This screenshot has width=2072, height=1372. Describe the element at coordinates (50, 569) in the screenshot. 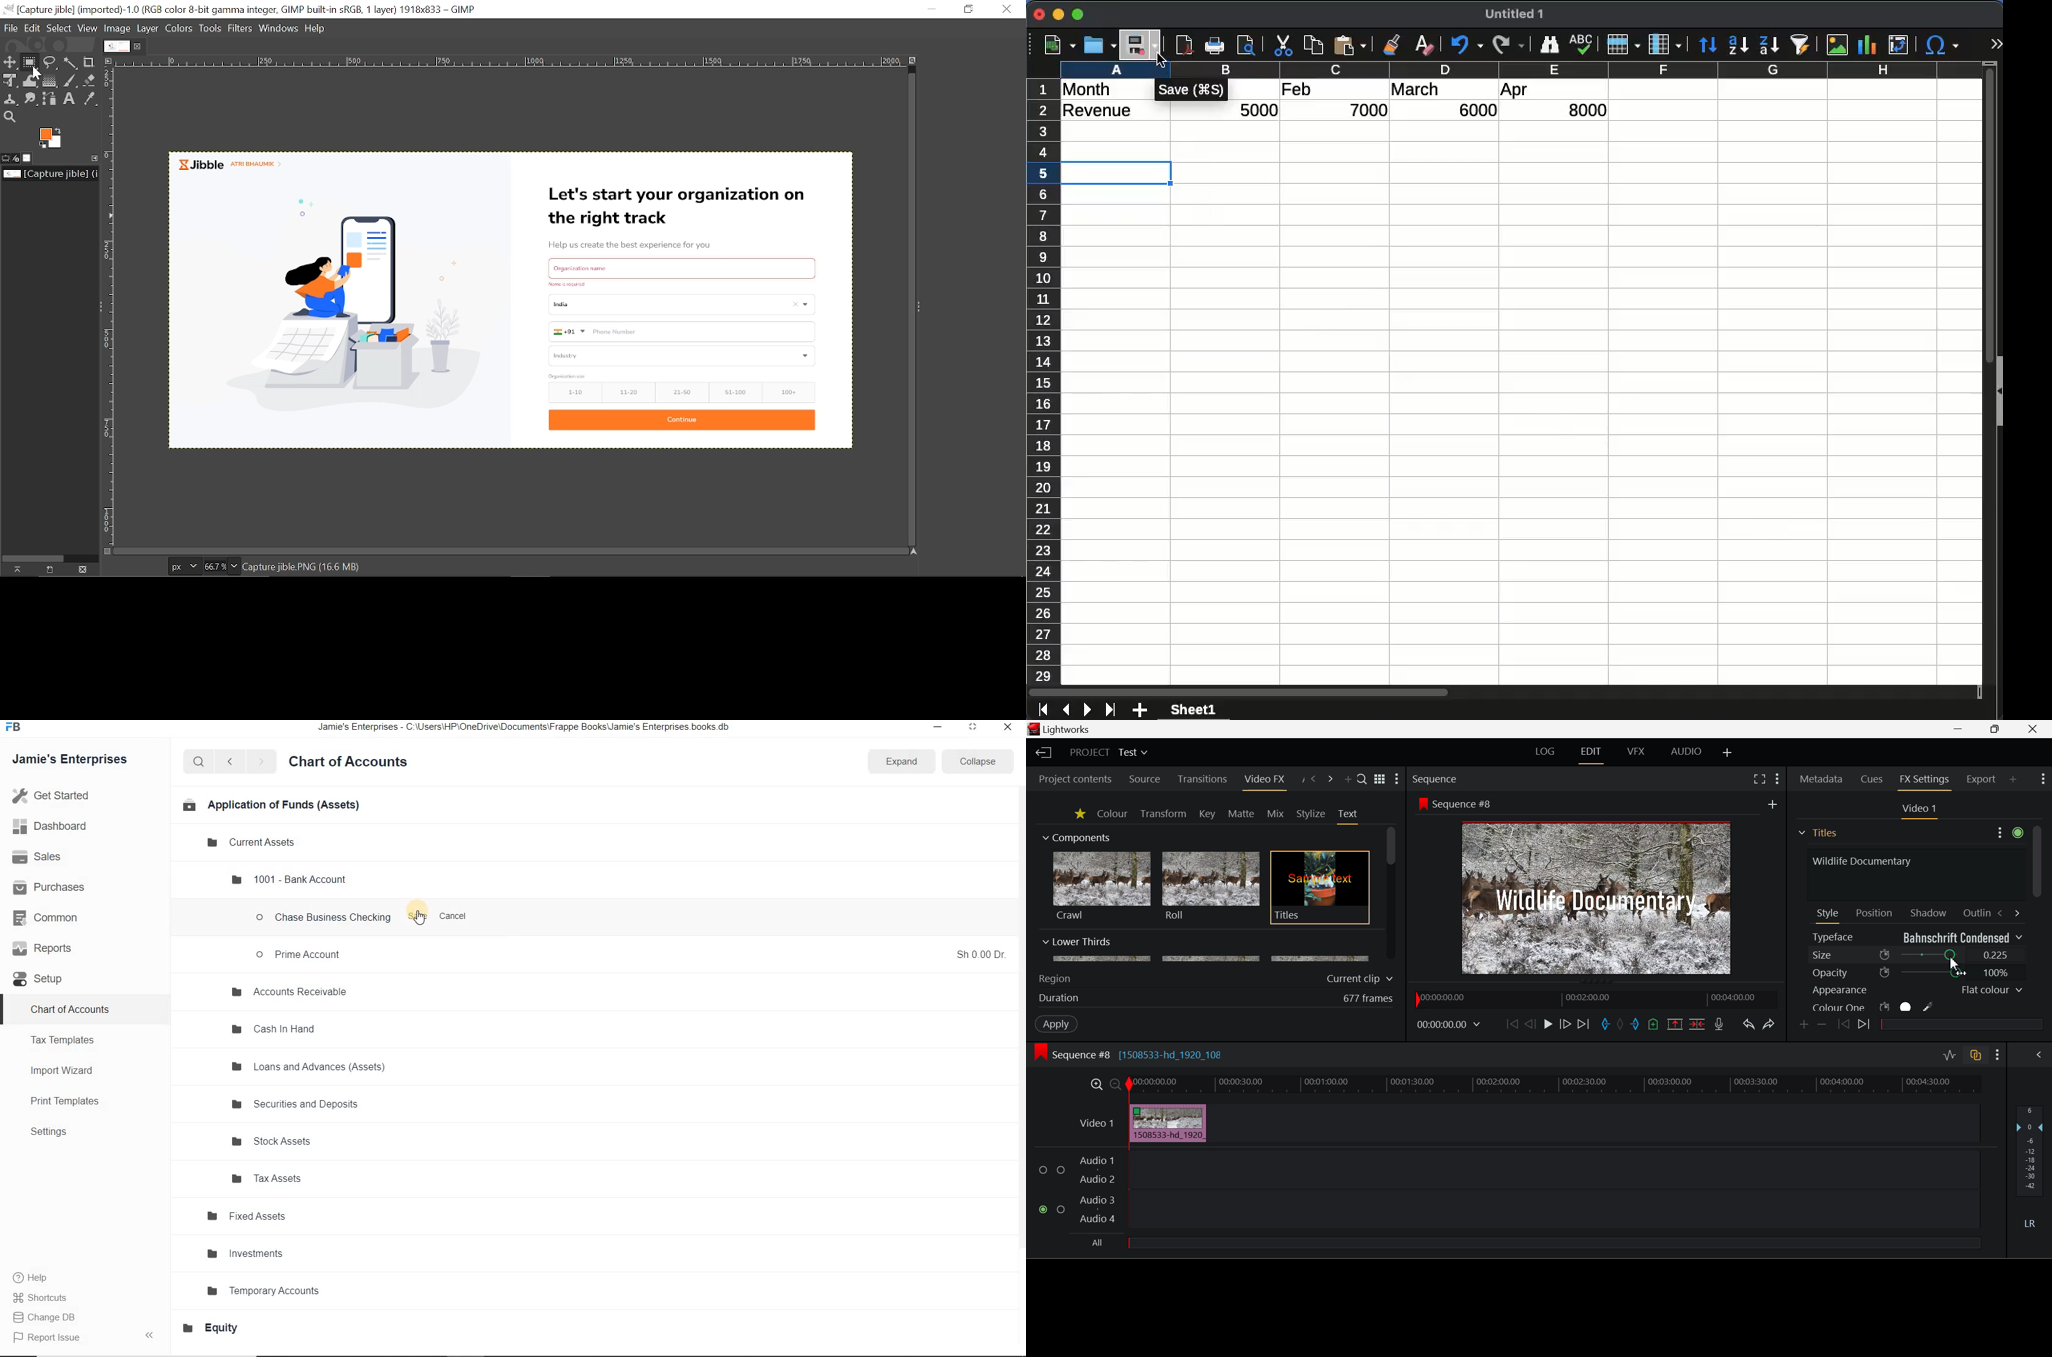

I see `Create a new display for this image` at that location.